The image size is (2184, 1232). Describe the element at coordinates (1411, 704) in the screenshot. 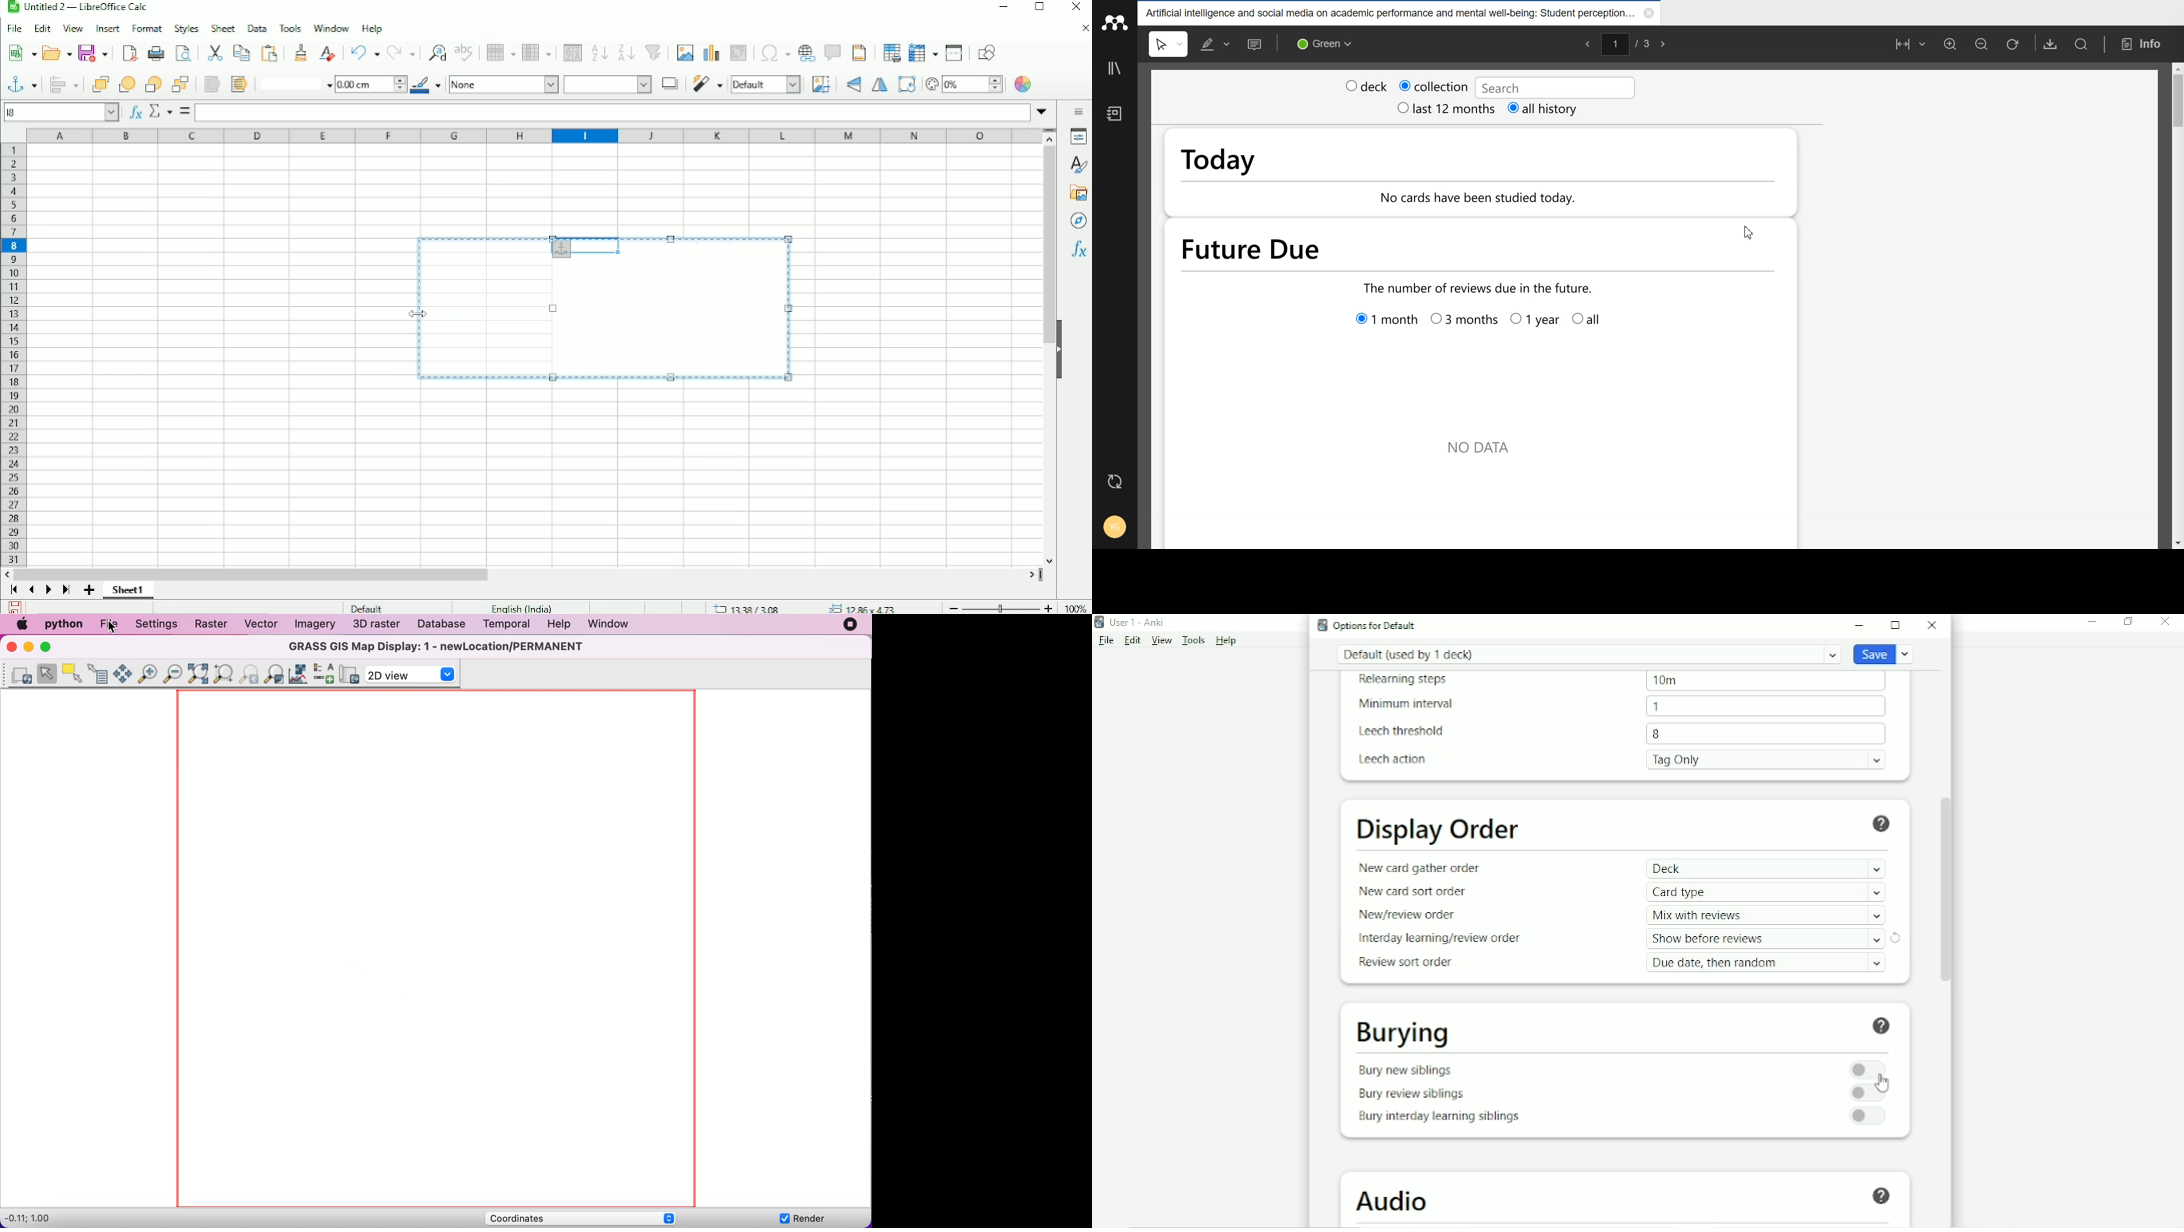

I see `Minimum interval` at that location.